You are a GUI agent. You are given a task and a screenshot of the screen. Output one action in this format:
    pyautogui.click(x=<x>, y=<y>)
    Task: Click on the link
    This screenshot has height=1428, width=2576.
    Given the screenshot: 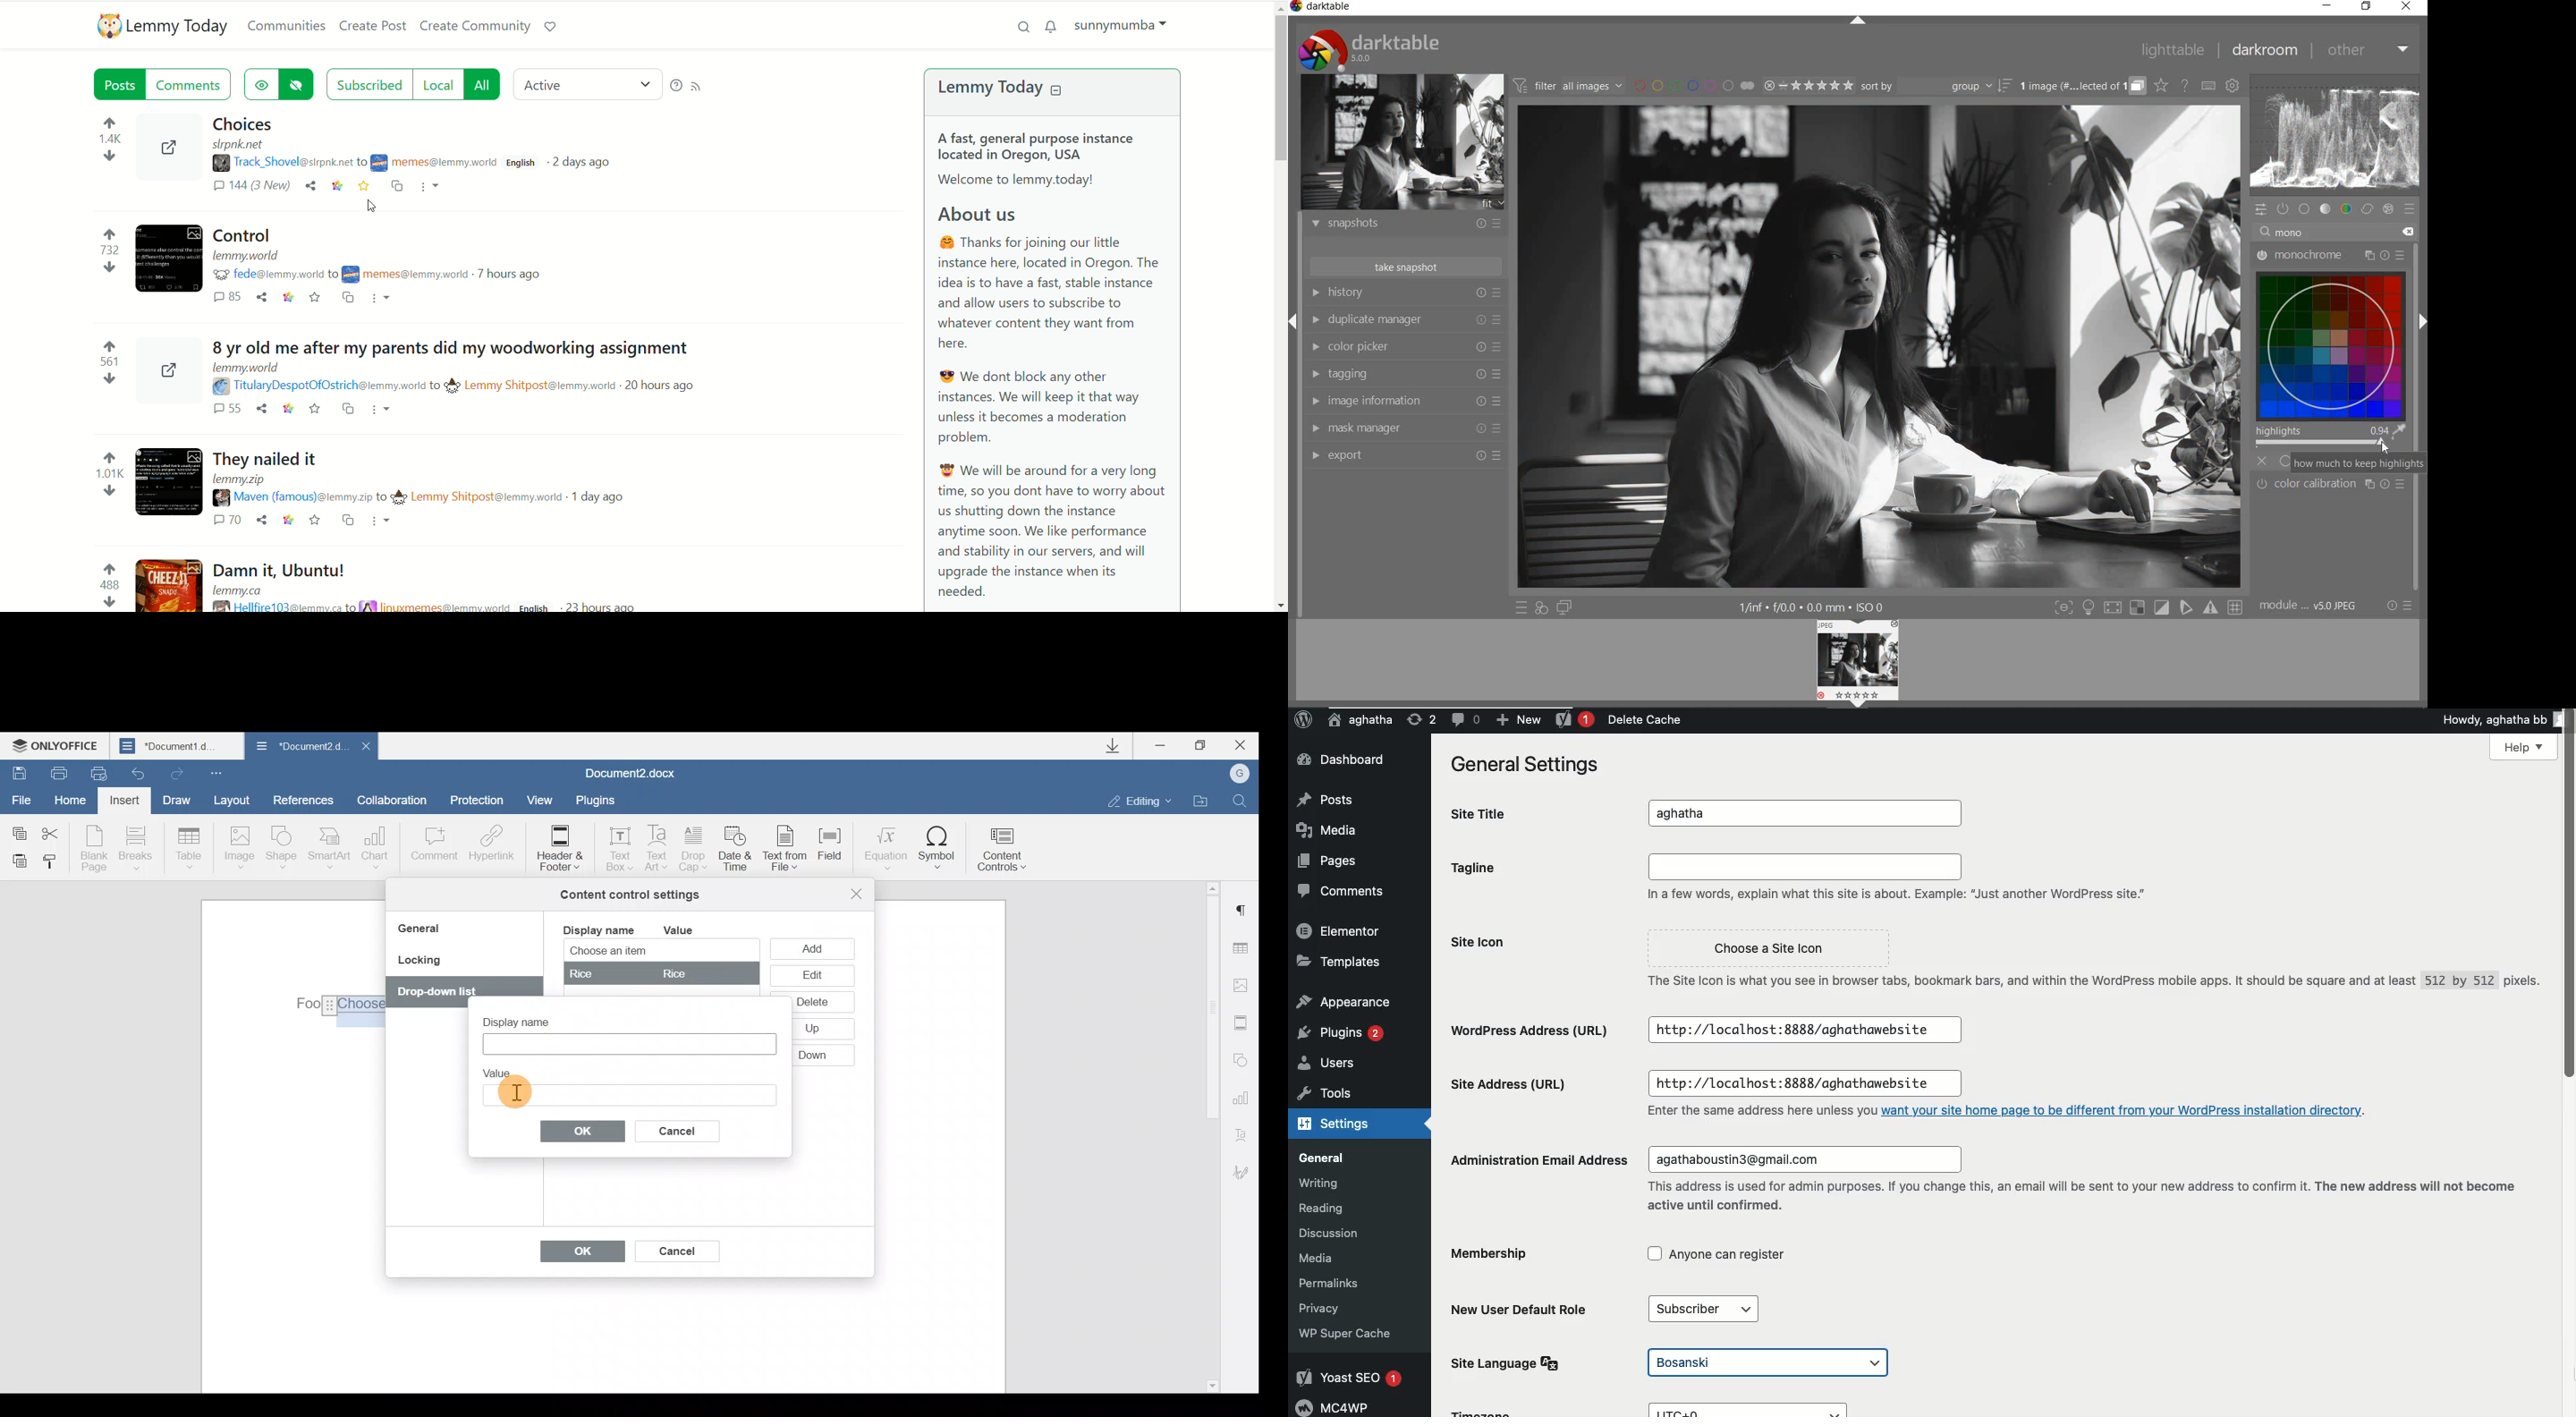 What is the action you would take?
    pyautogui.click(x=286, y=521)
    